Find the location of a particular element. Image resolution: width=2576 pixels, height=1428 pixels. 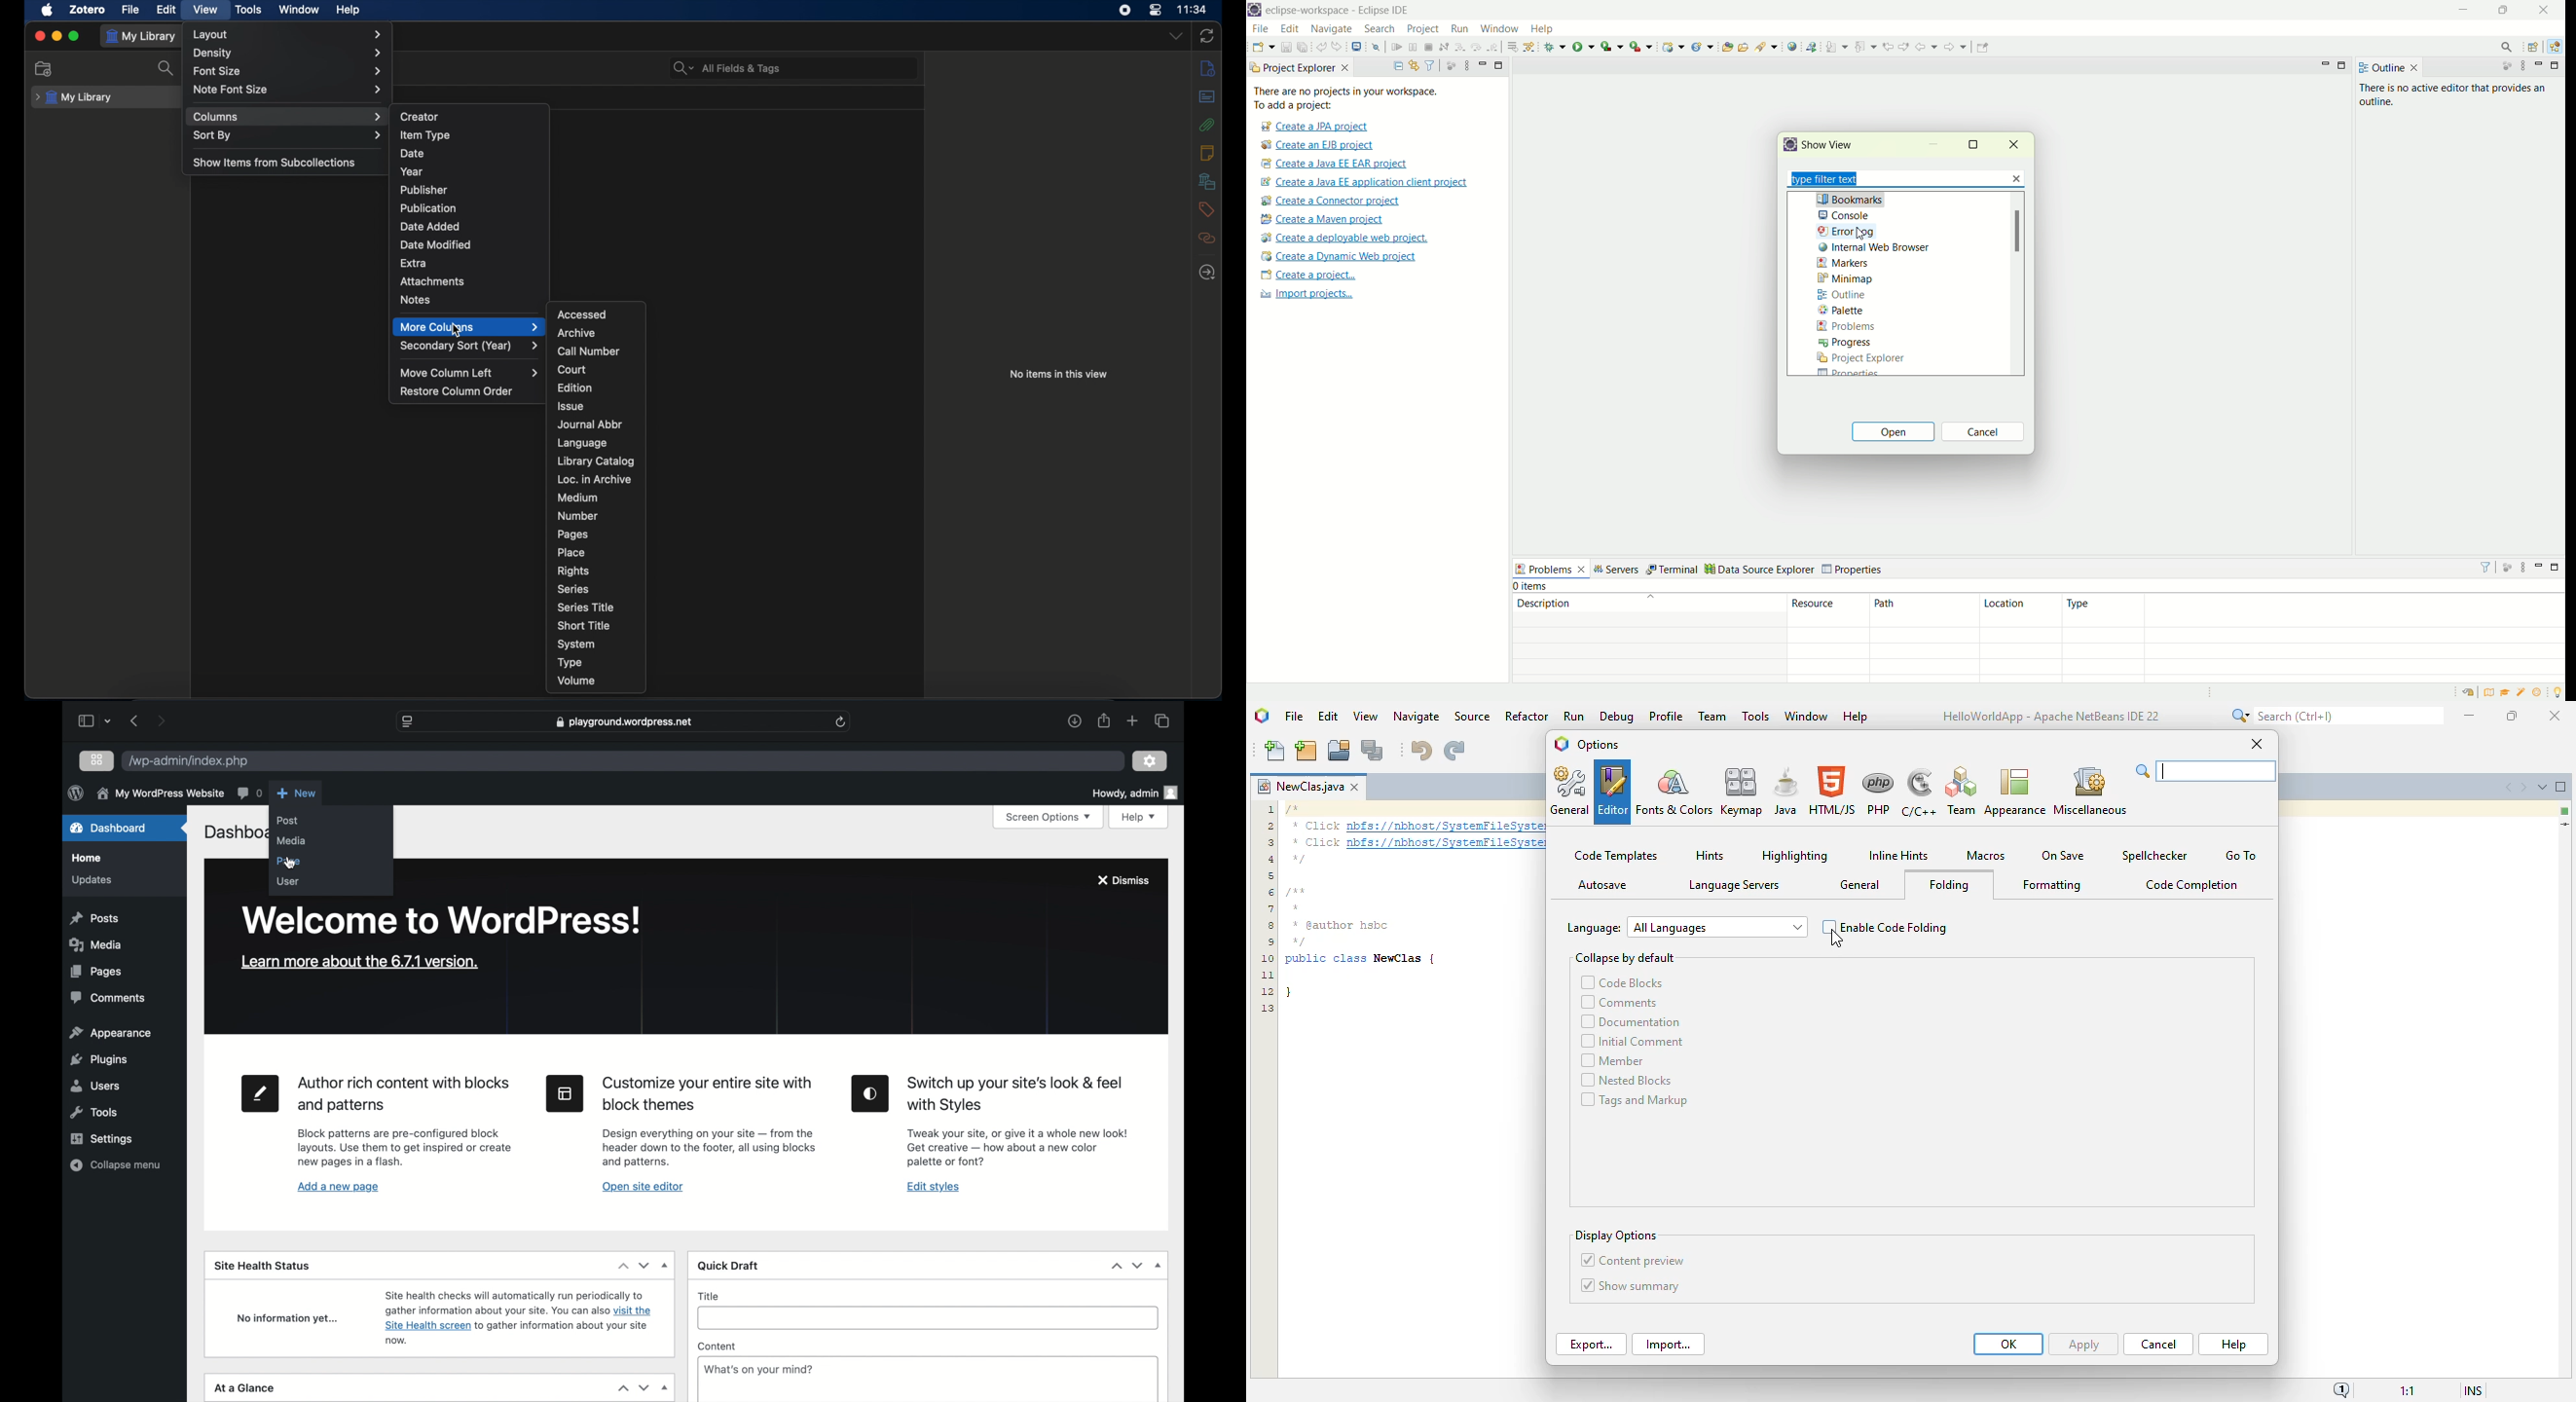

internal web browser is located at coordinates (1872, 248).